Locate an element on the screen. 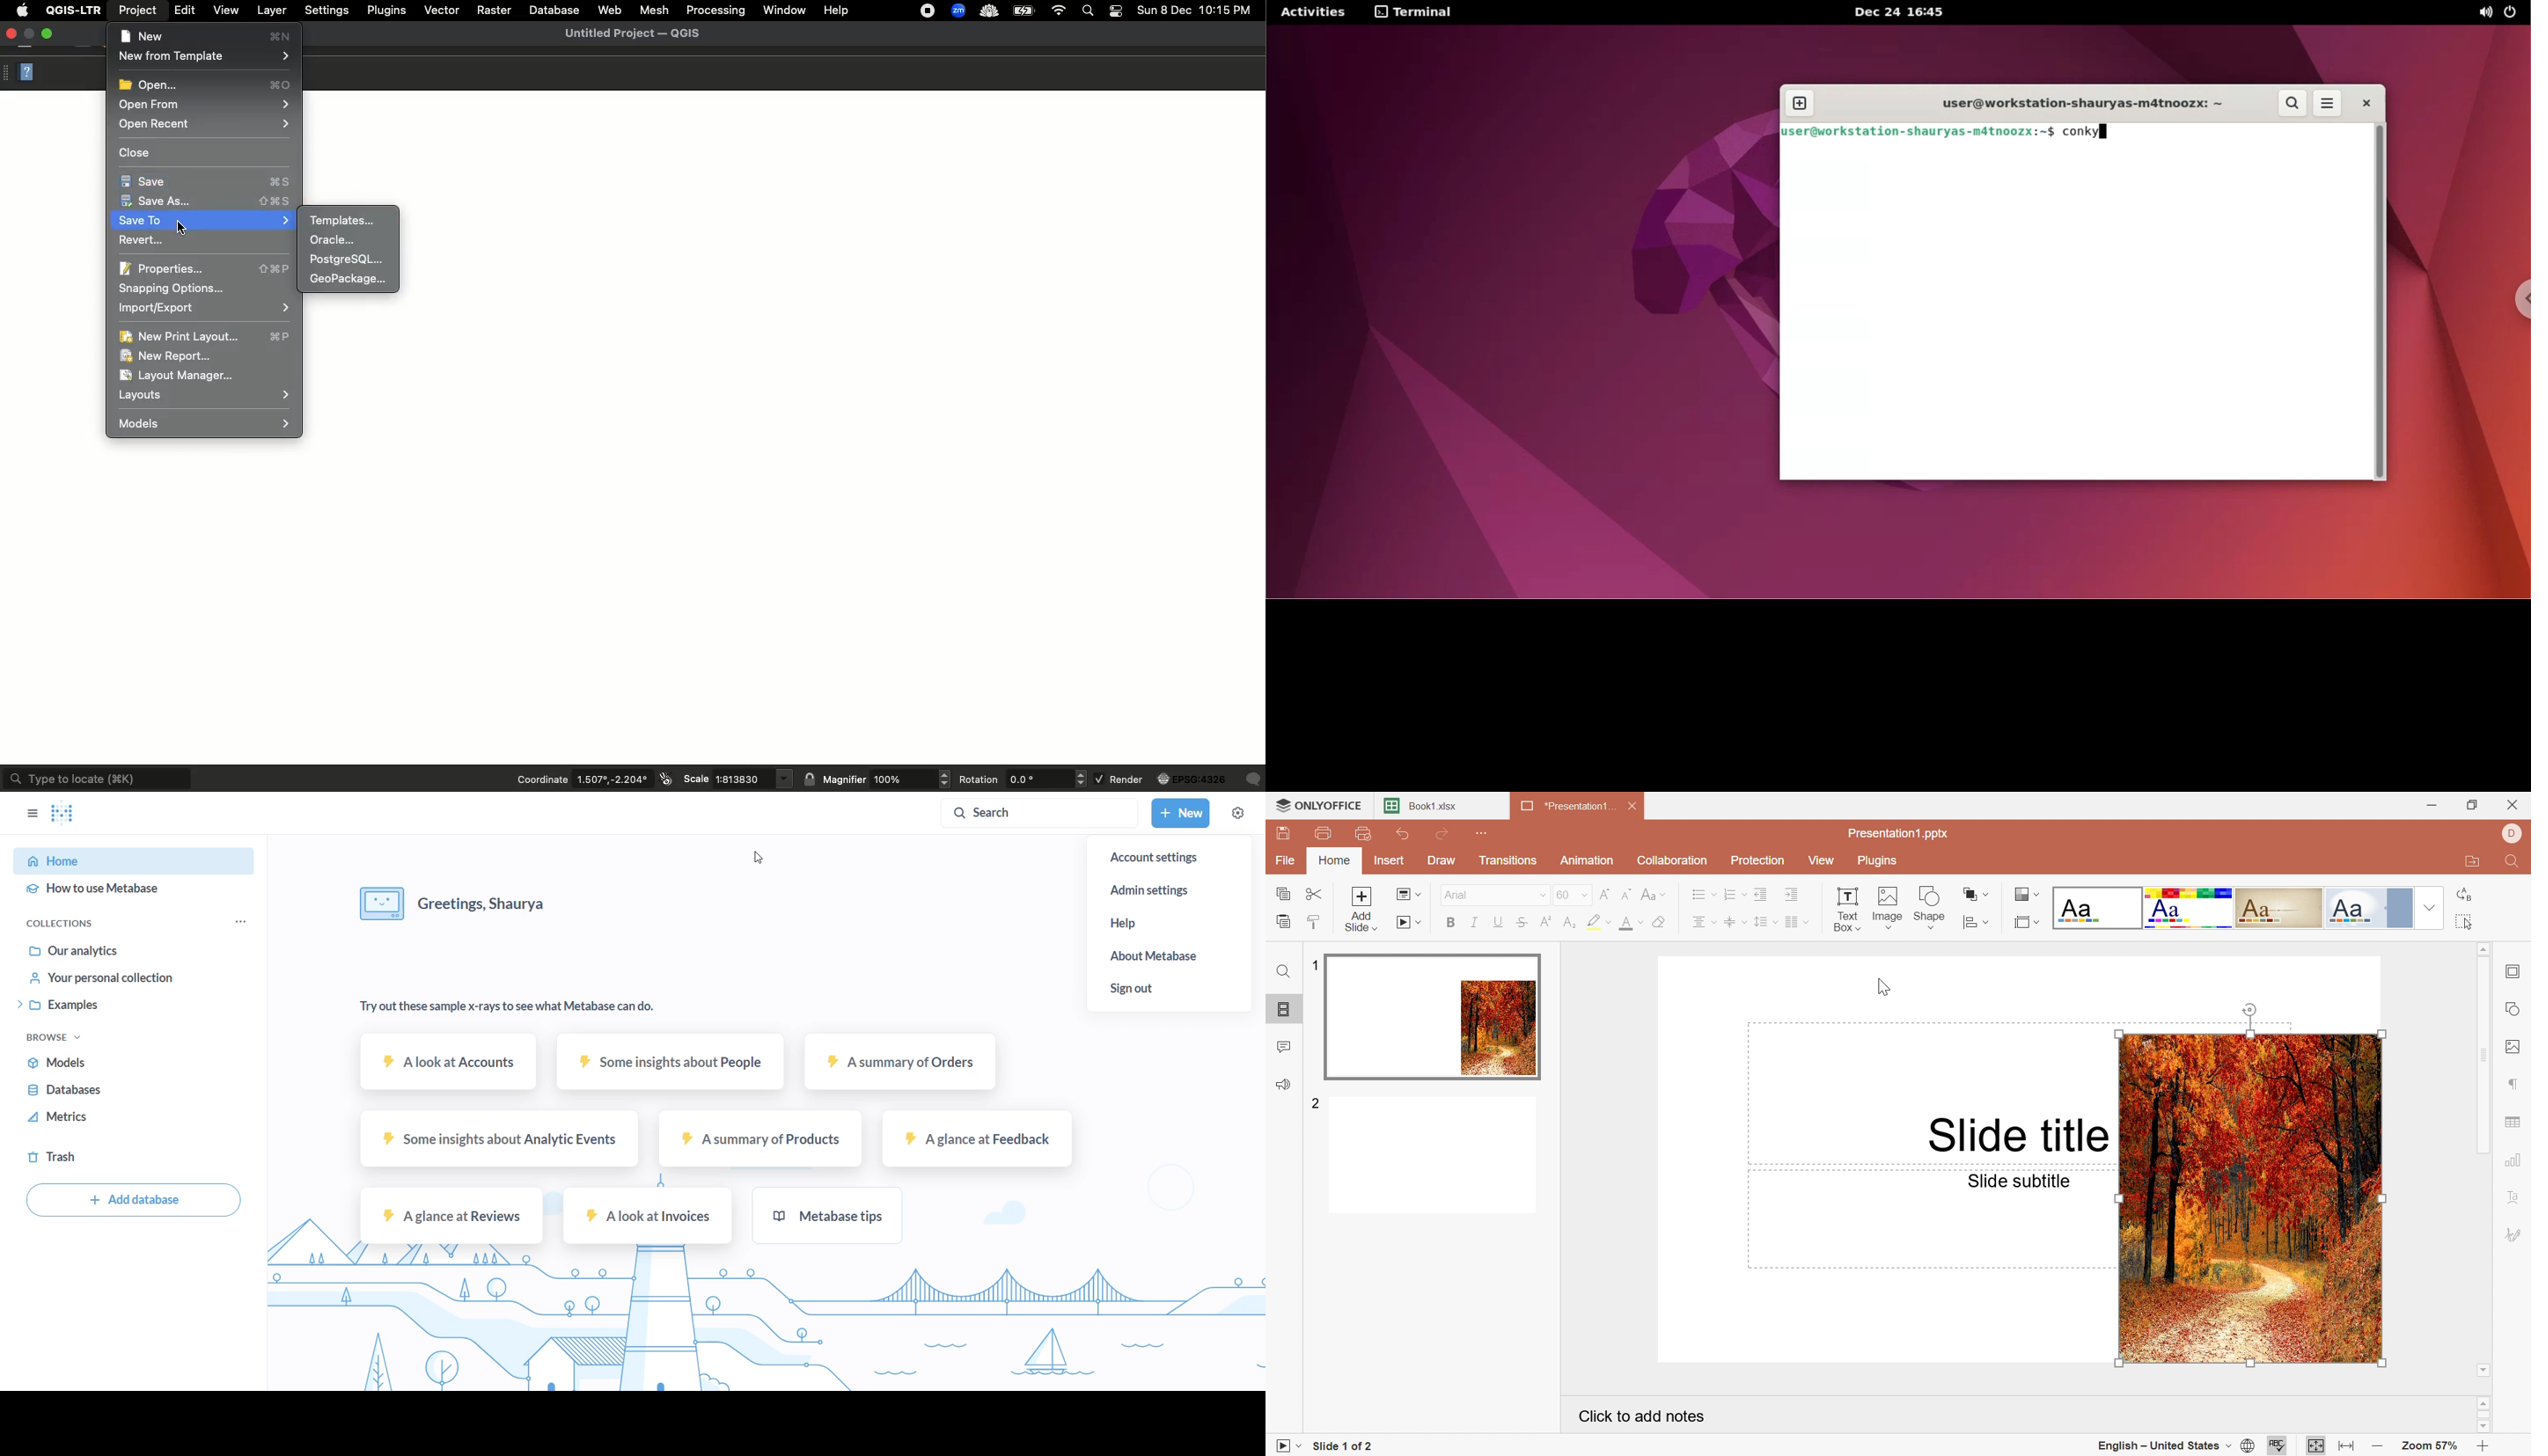 The height and width of the screenshot is (1456, 2548). Image settings is located at coordinates (2512, 1047).